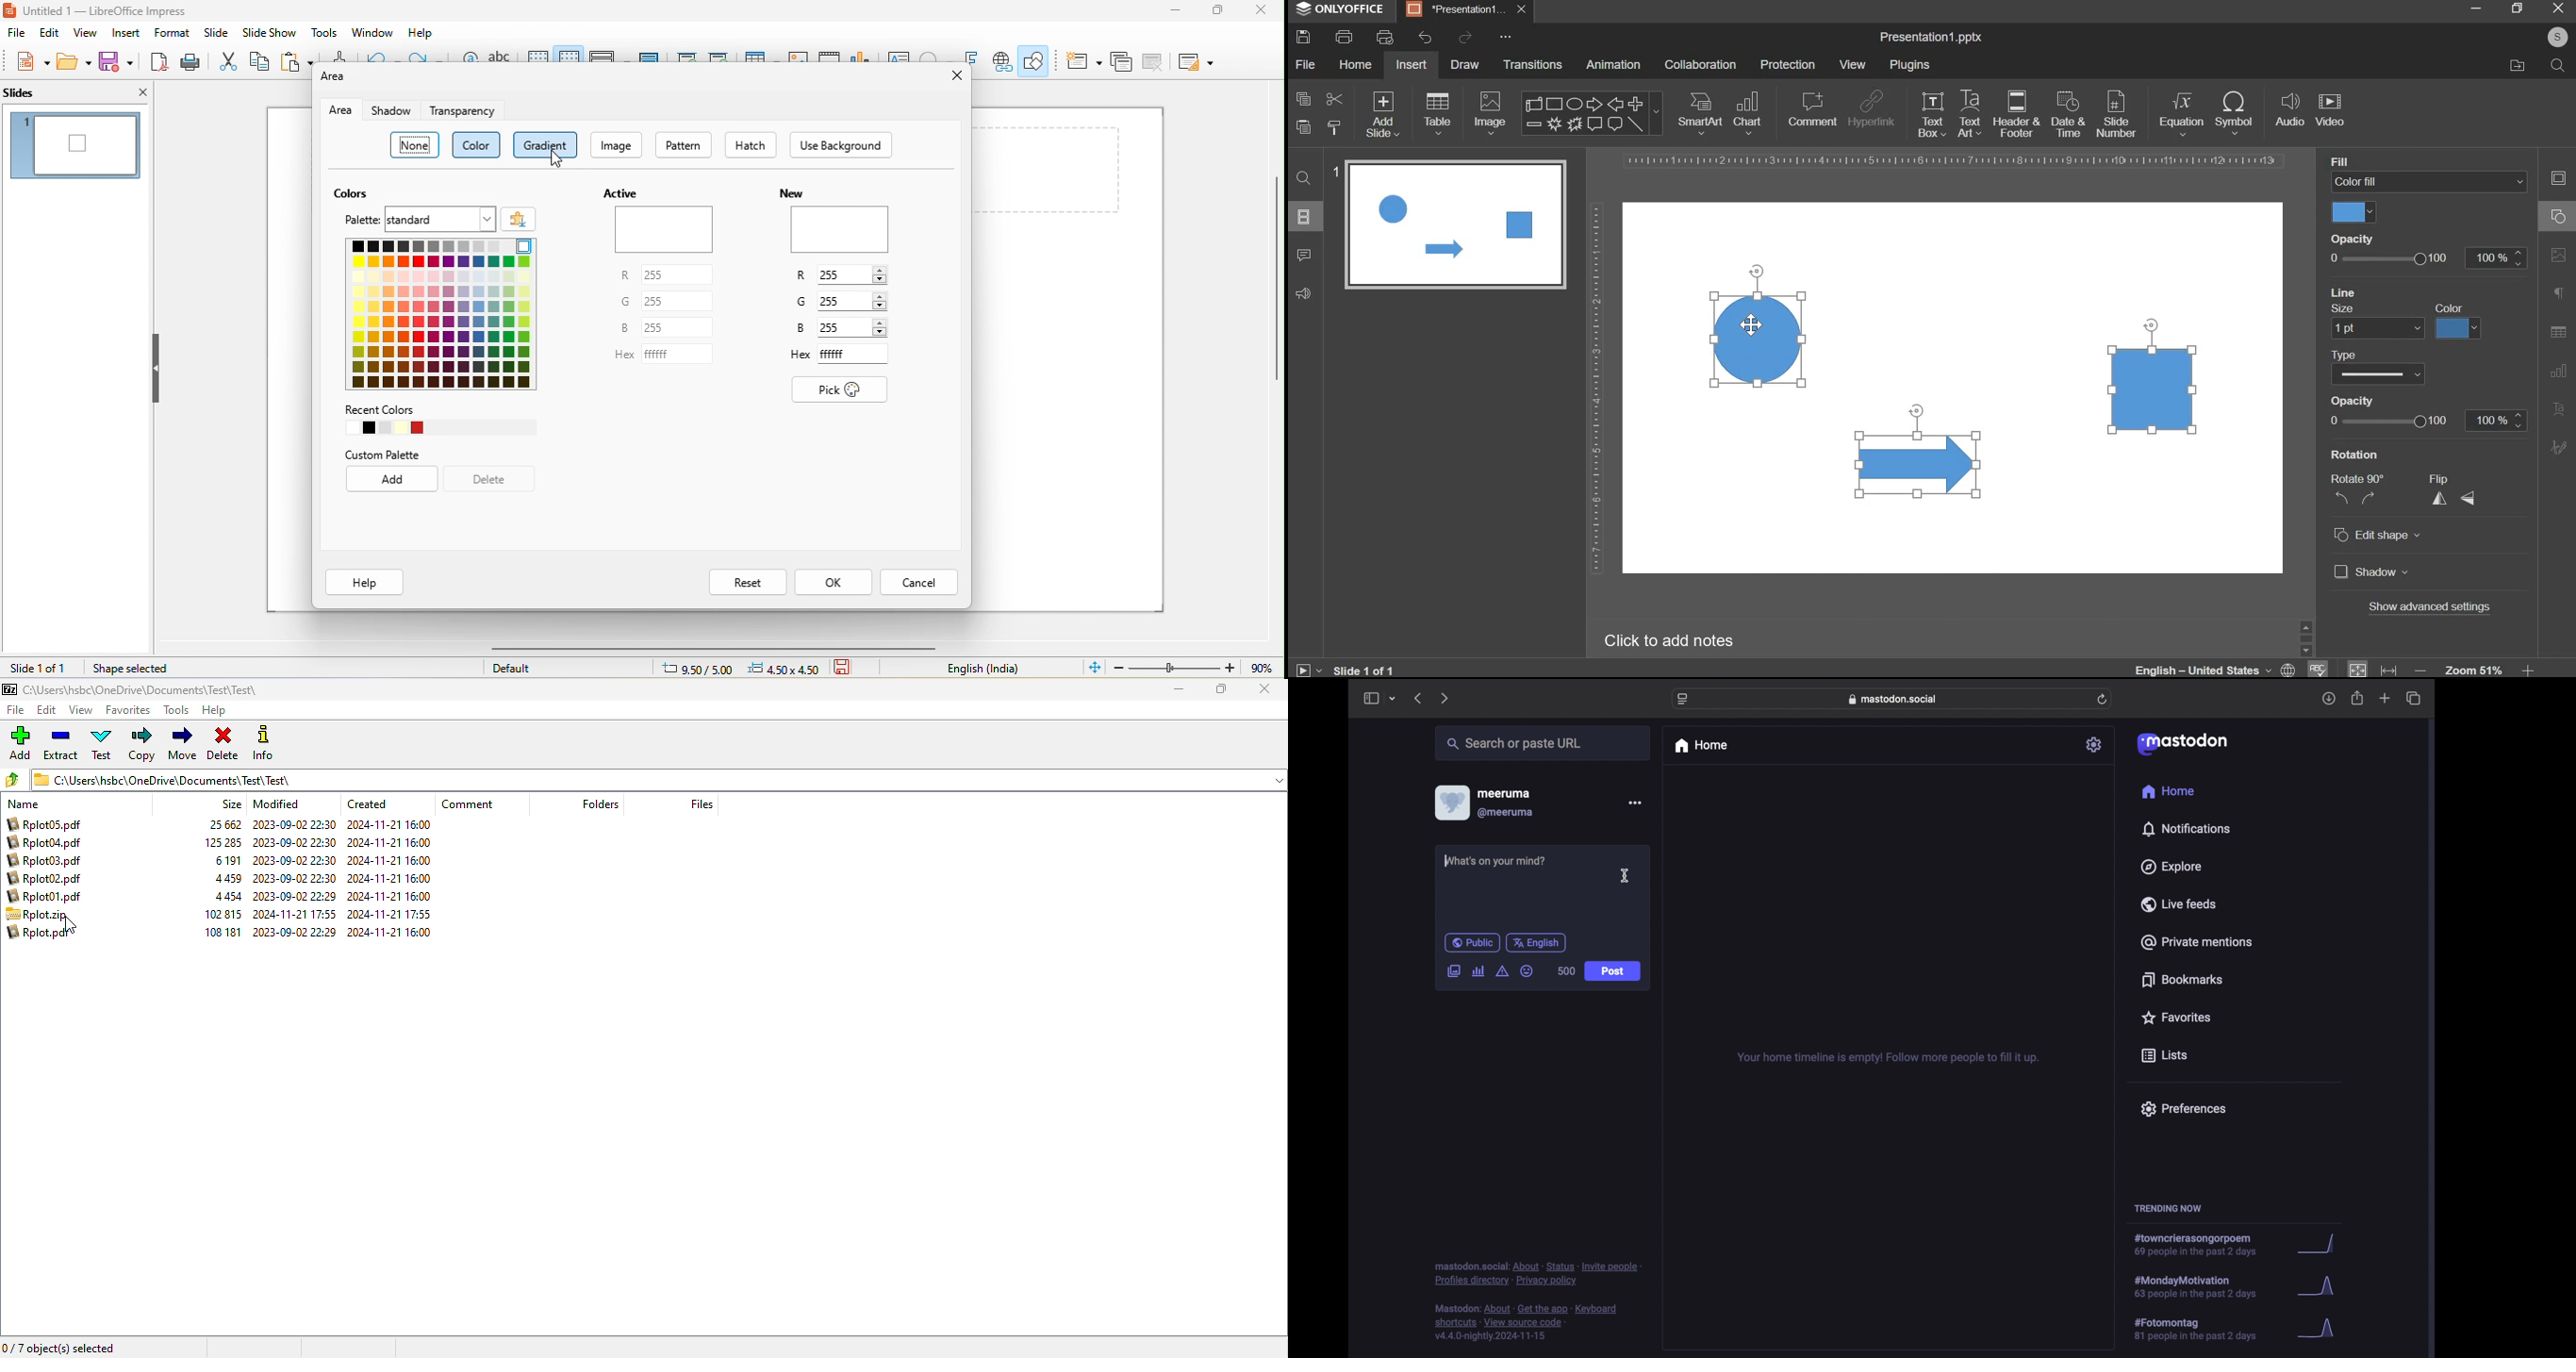  I want to click on line, so click(2344, 290).